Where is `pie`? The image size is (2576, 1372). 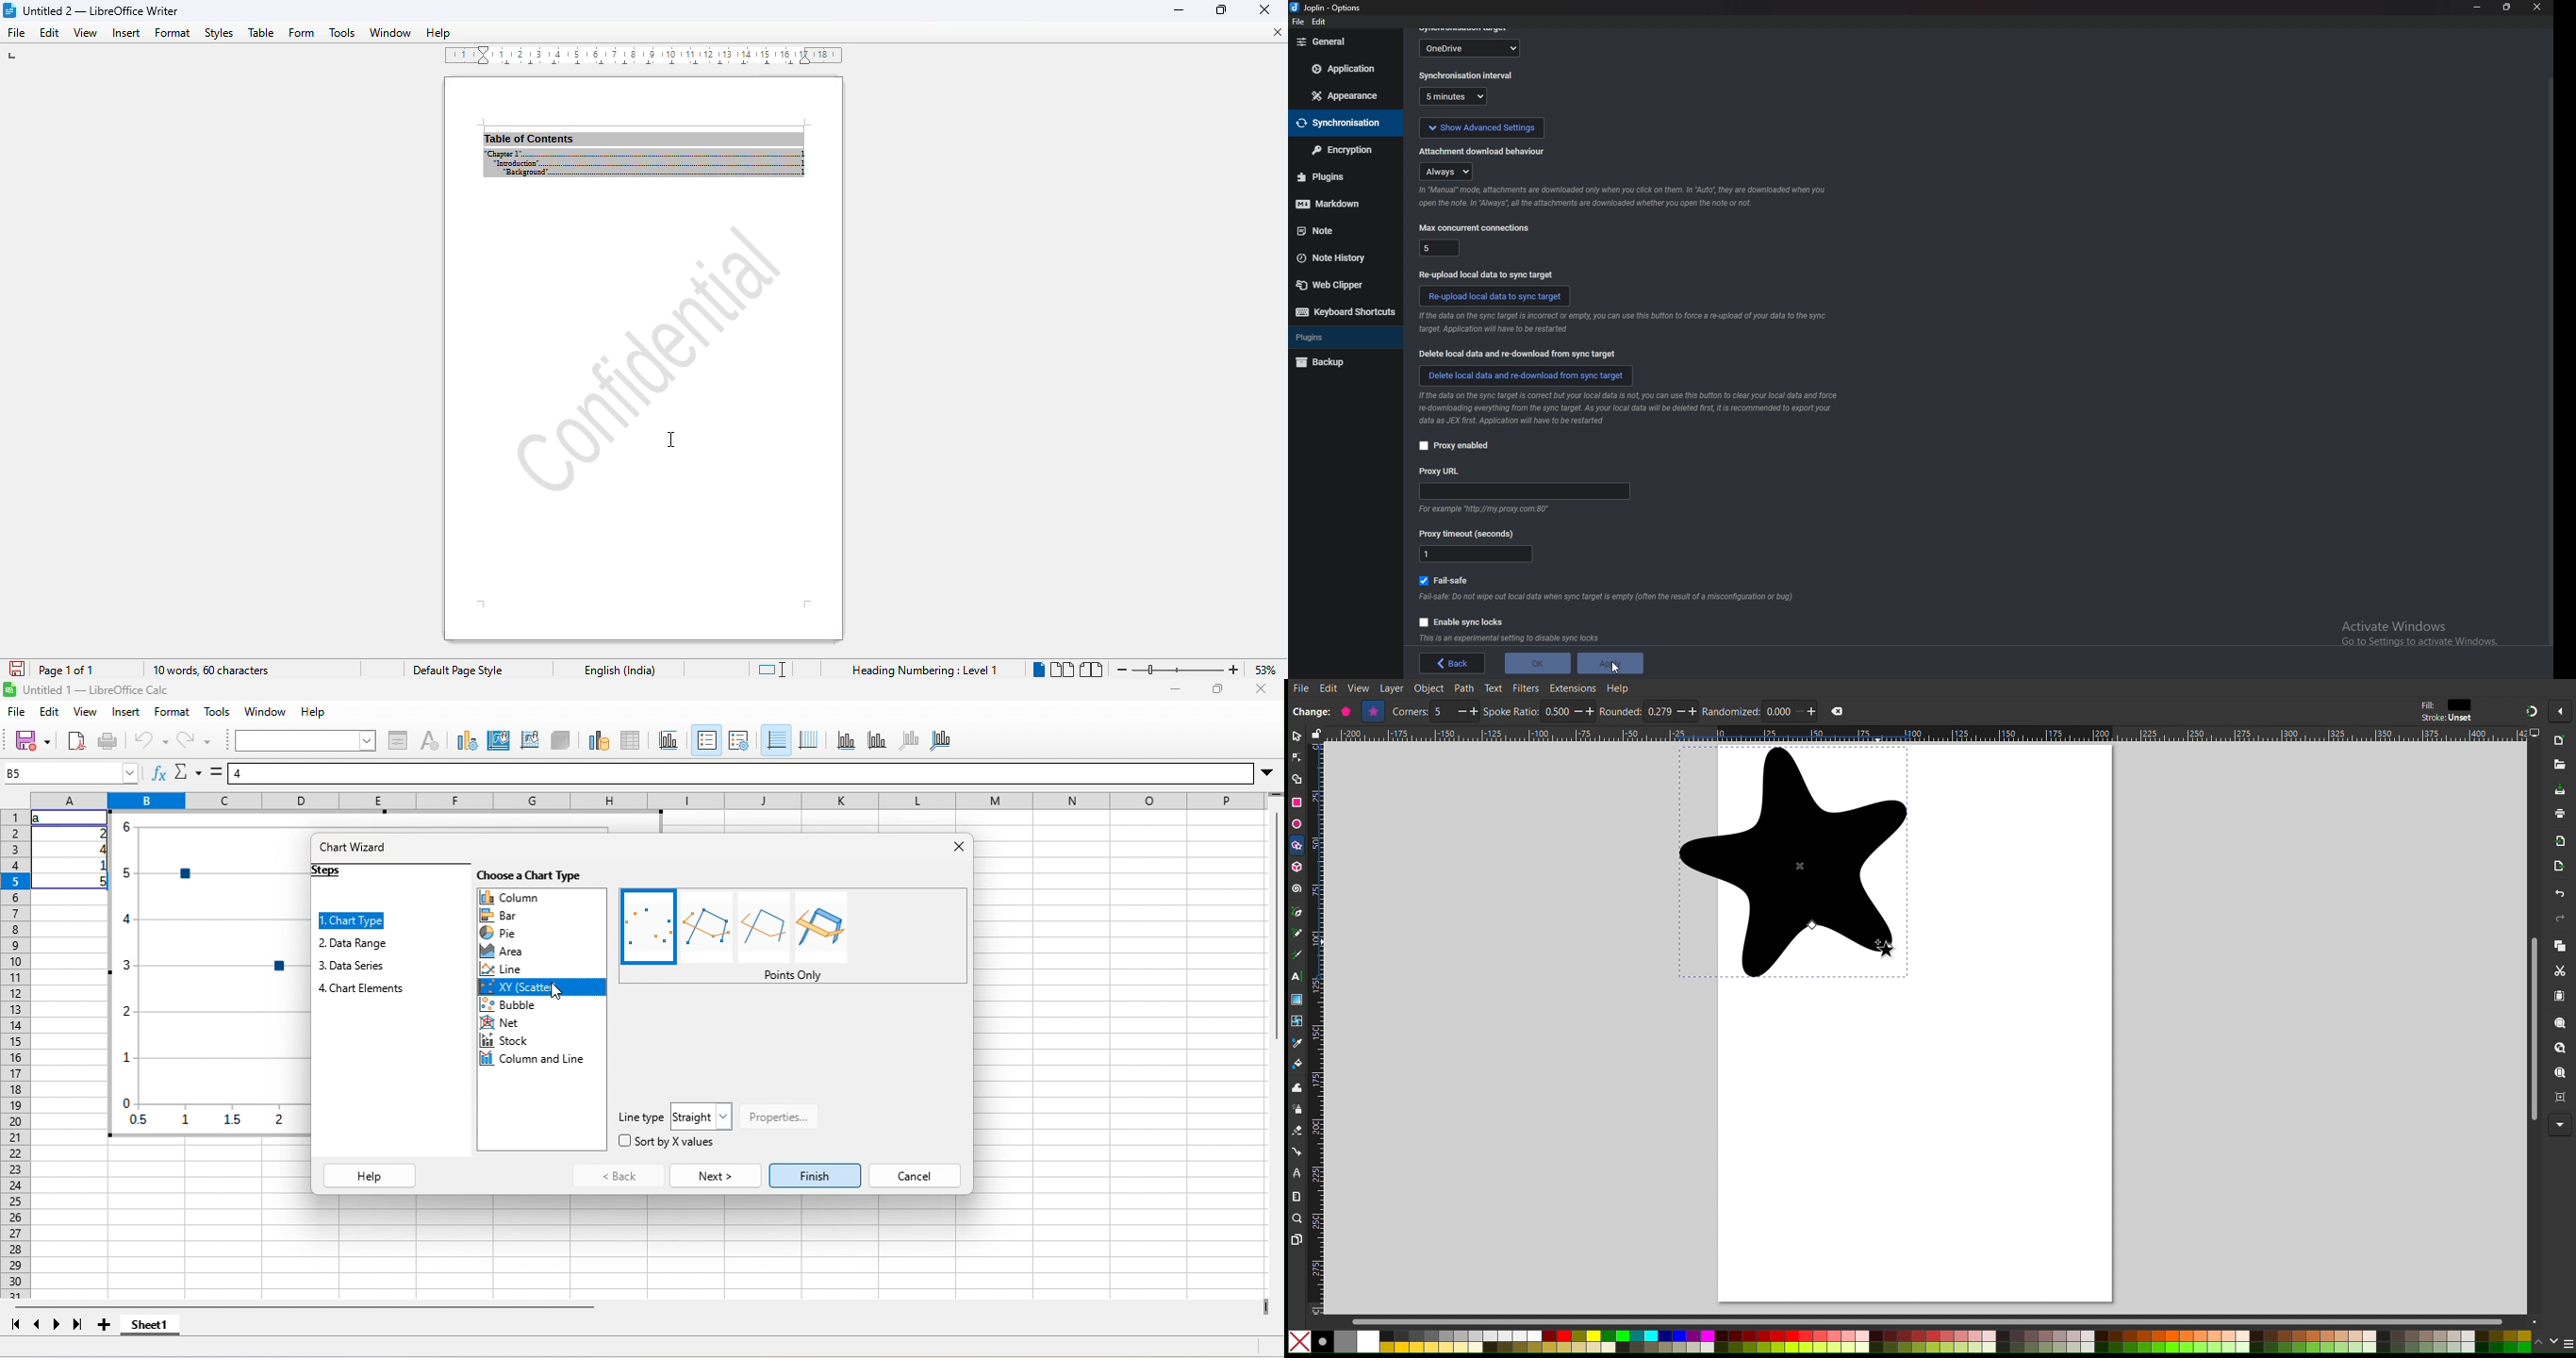 pie is located at coordinates (543, 932).